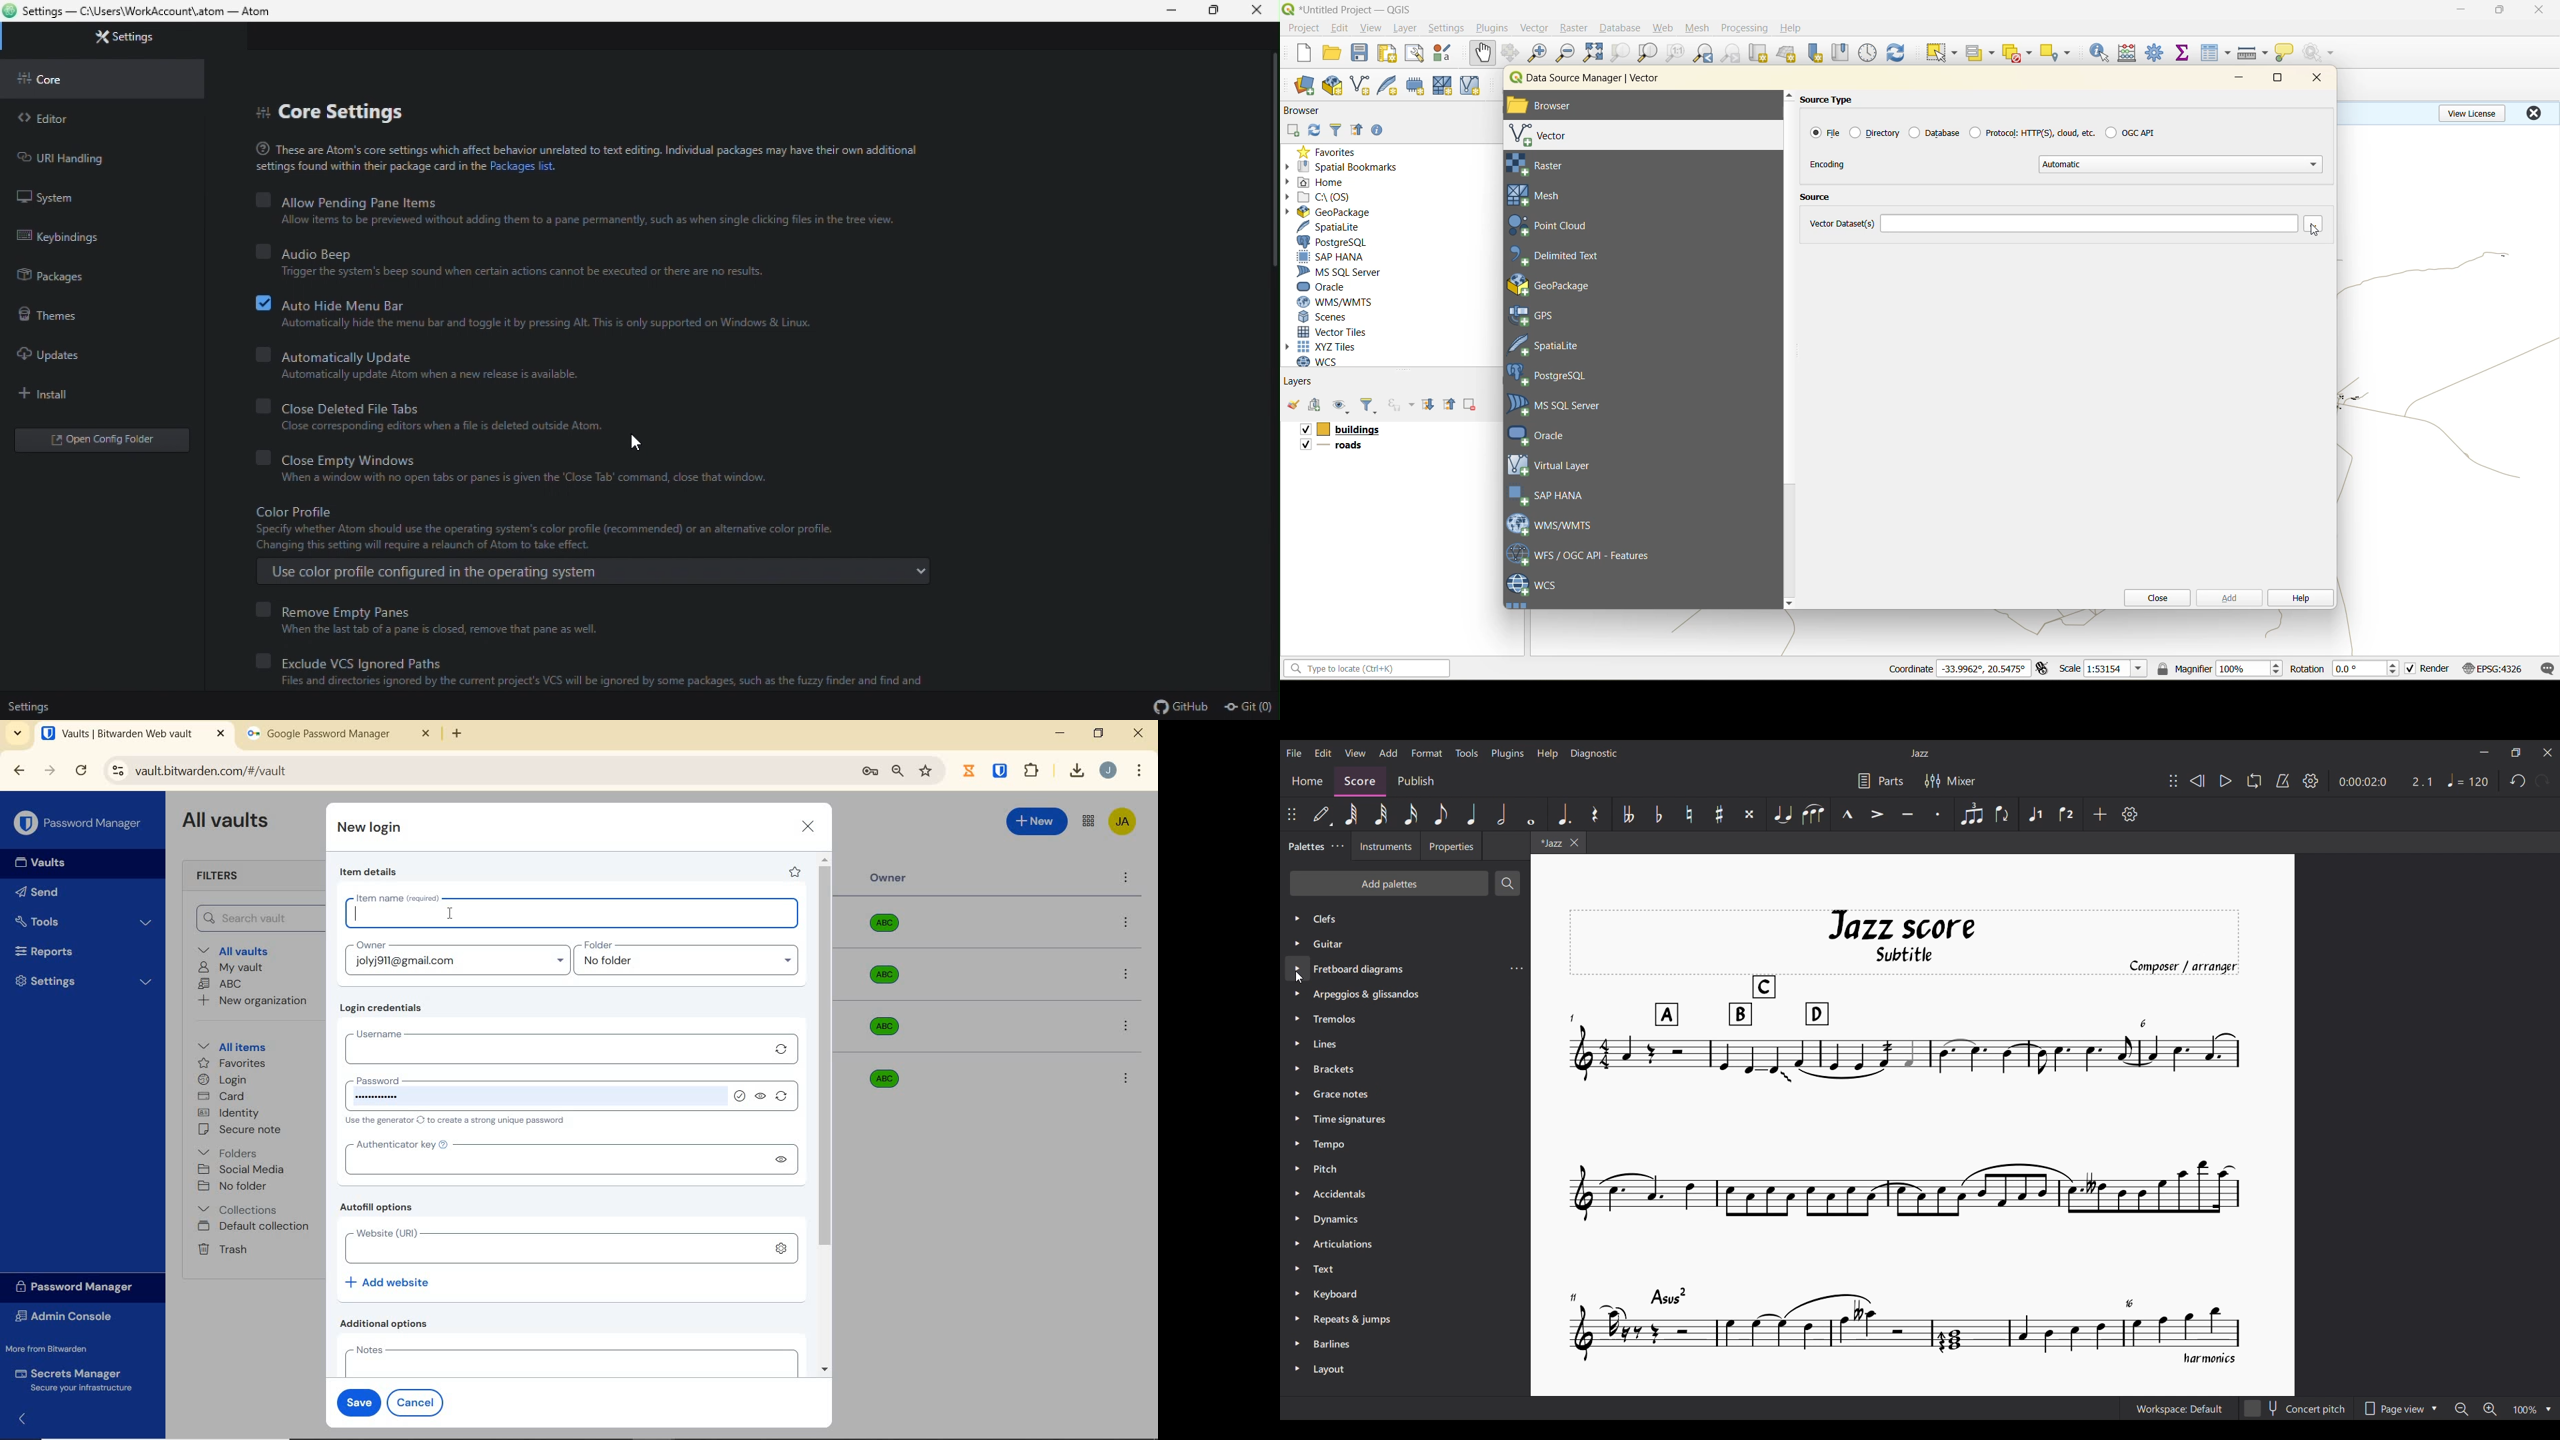 This screenshot has height=1456, width=2576. What do you see at coordinates (1910, 669) in the screenshot?
I see `coordinates` at bounding box center [1910, 669].